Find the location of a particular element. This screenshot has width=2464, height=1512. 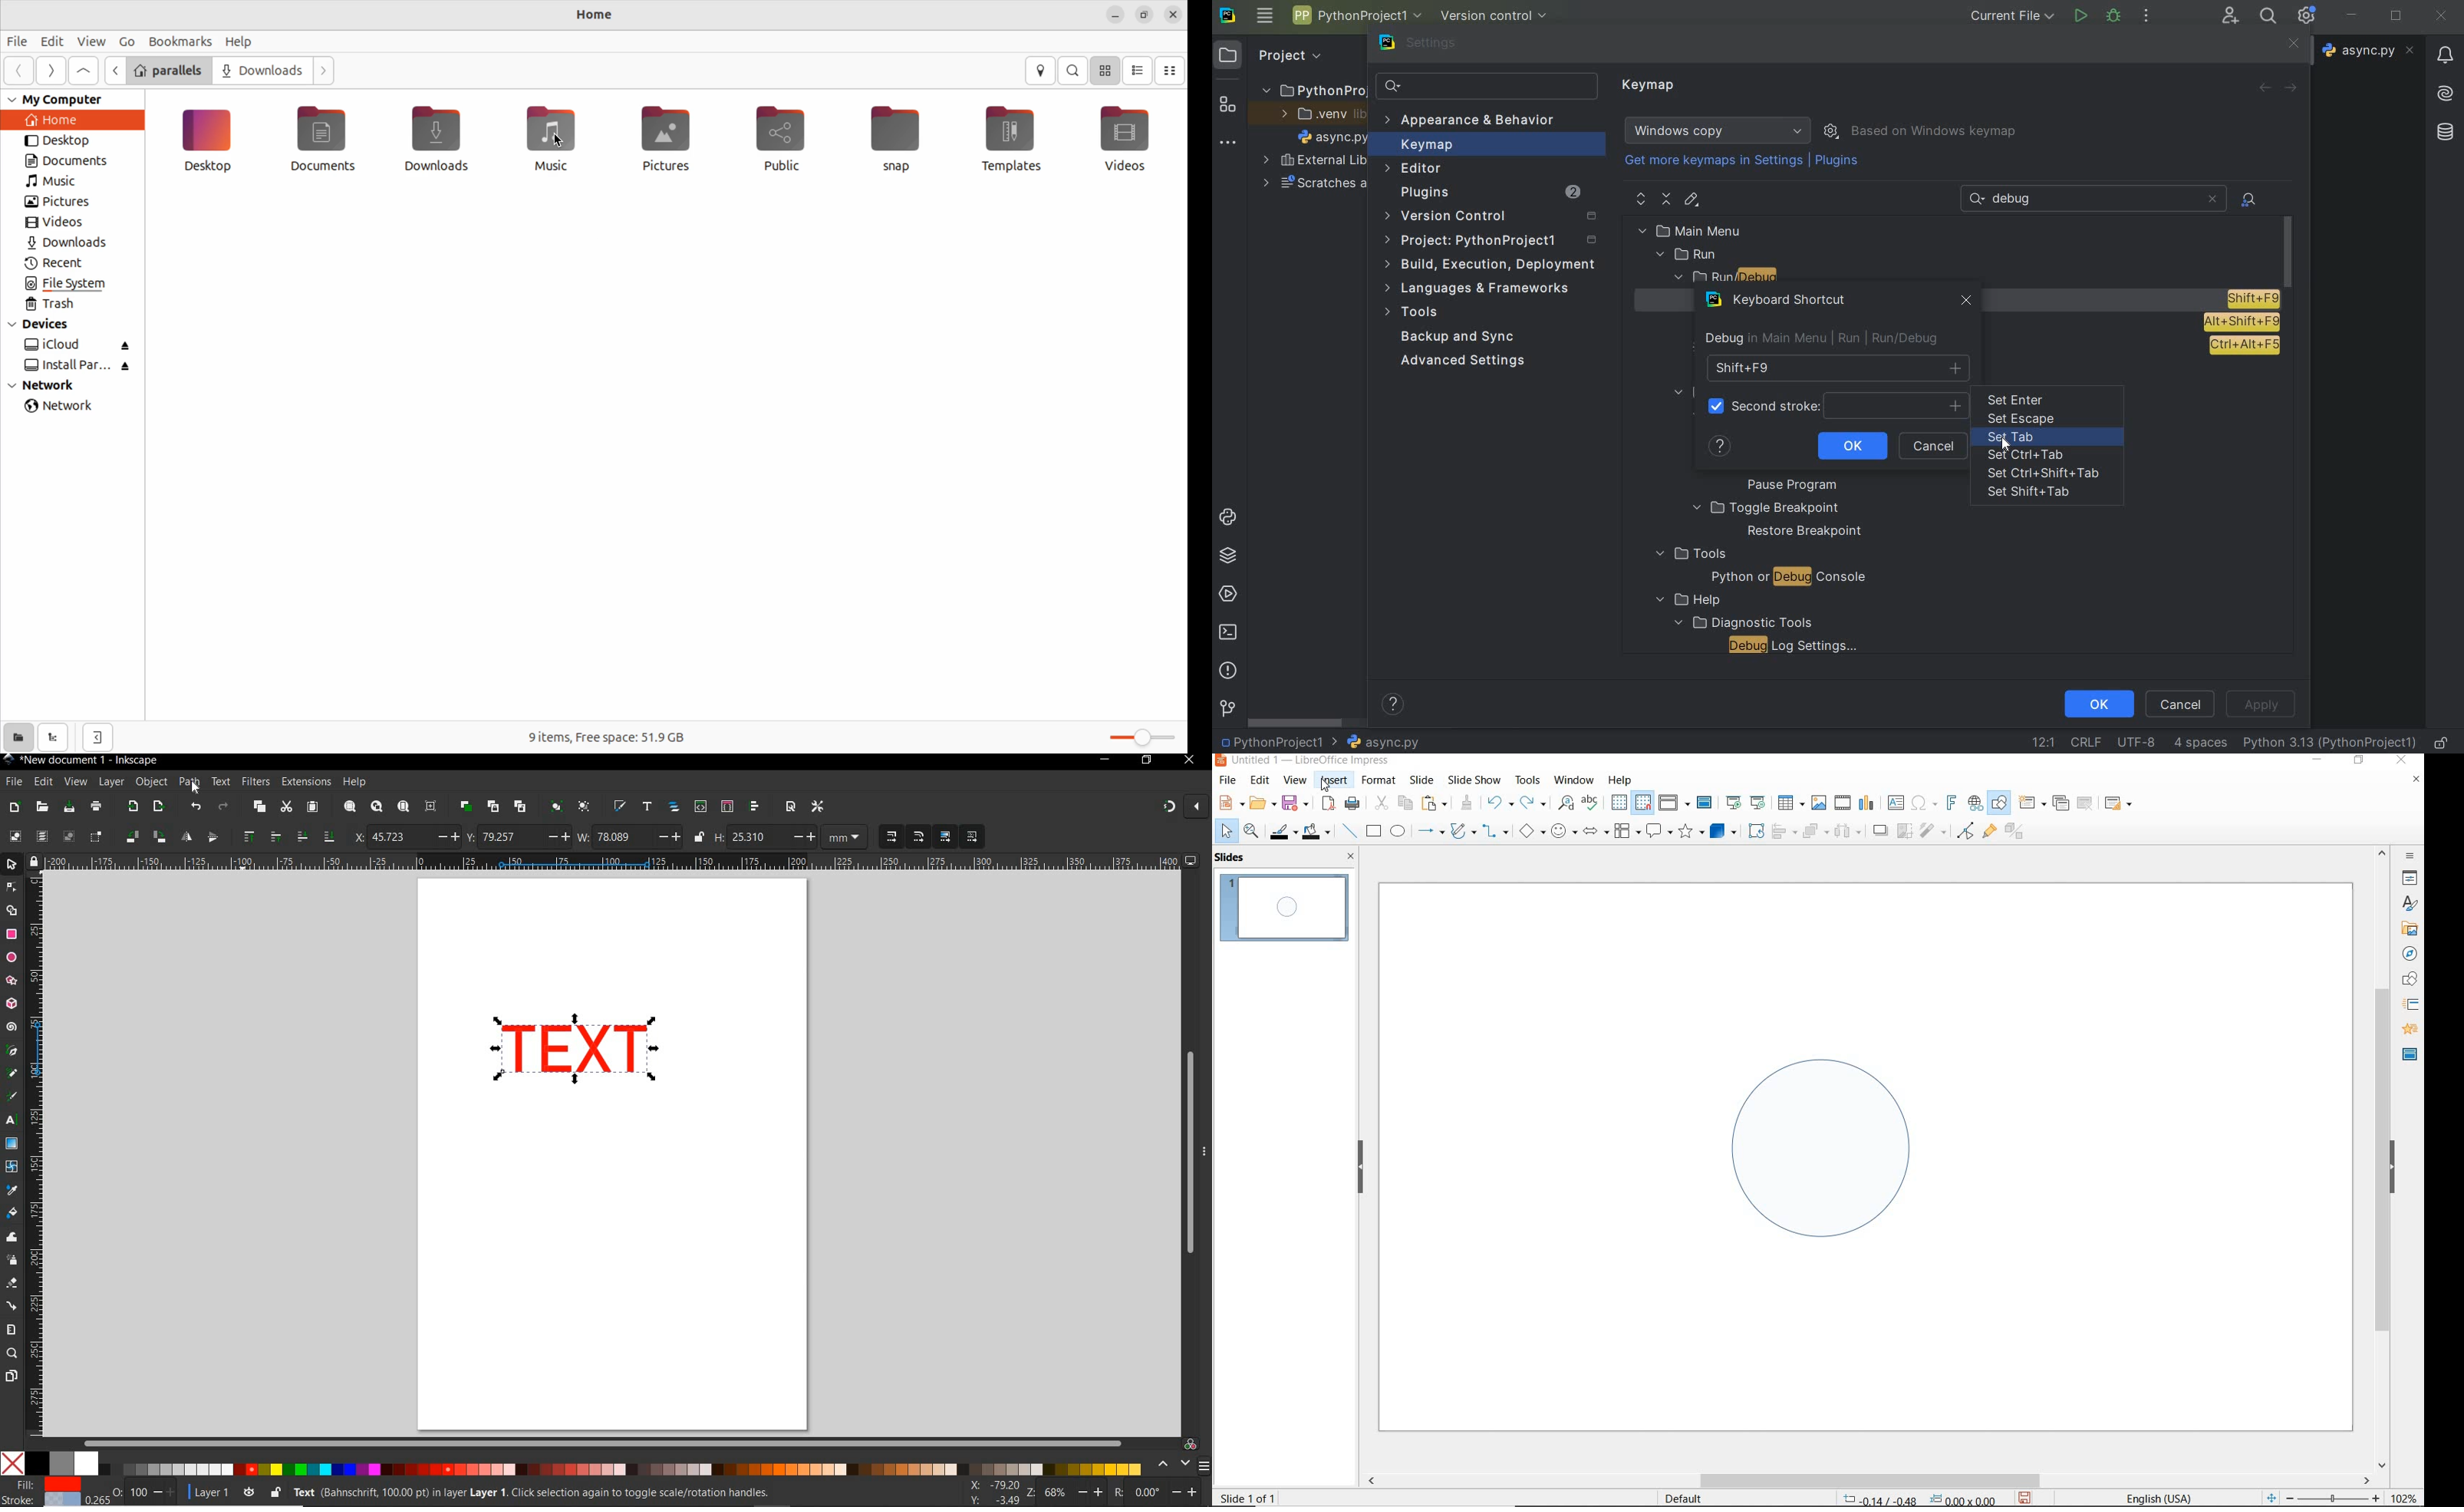

Shift+F9 is located at coordinates (2252, 298).